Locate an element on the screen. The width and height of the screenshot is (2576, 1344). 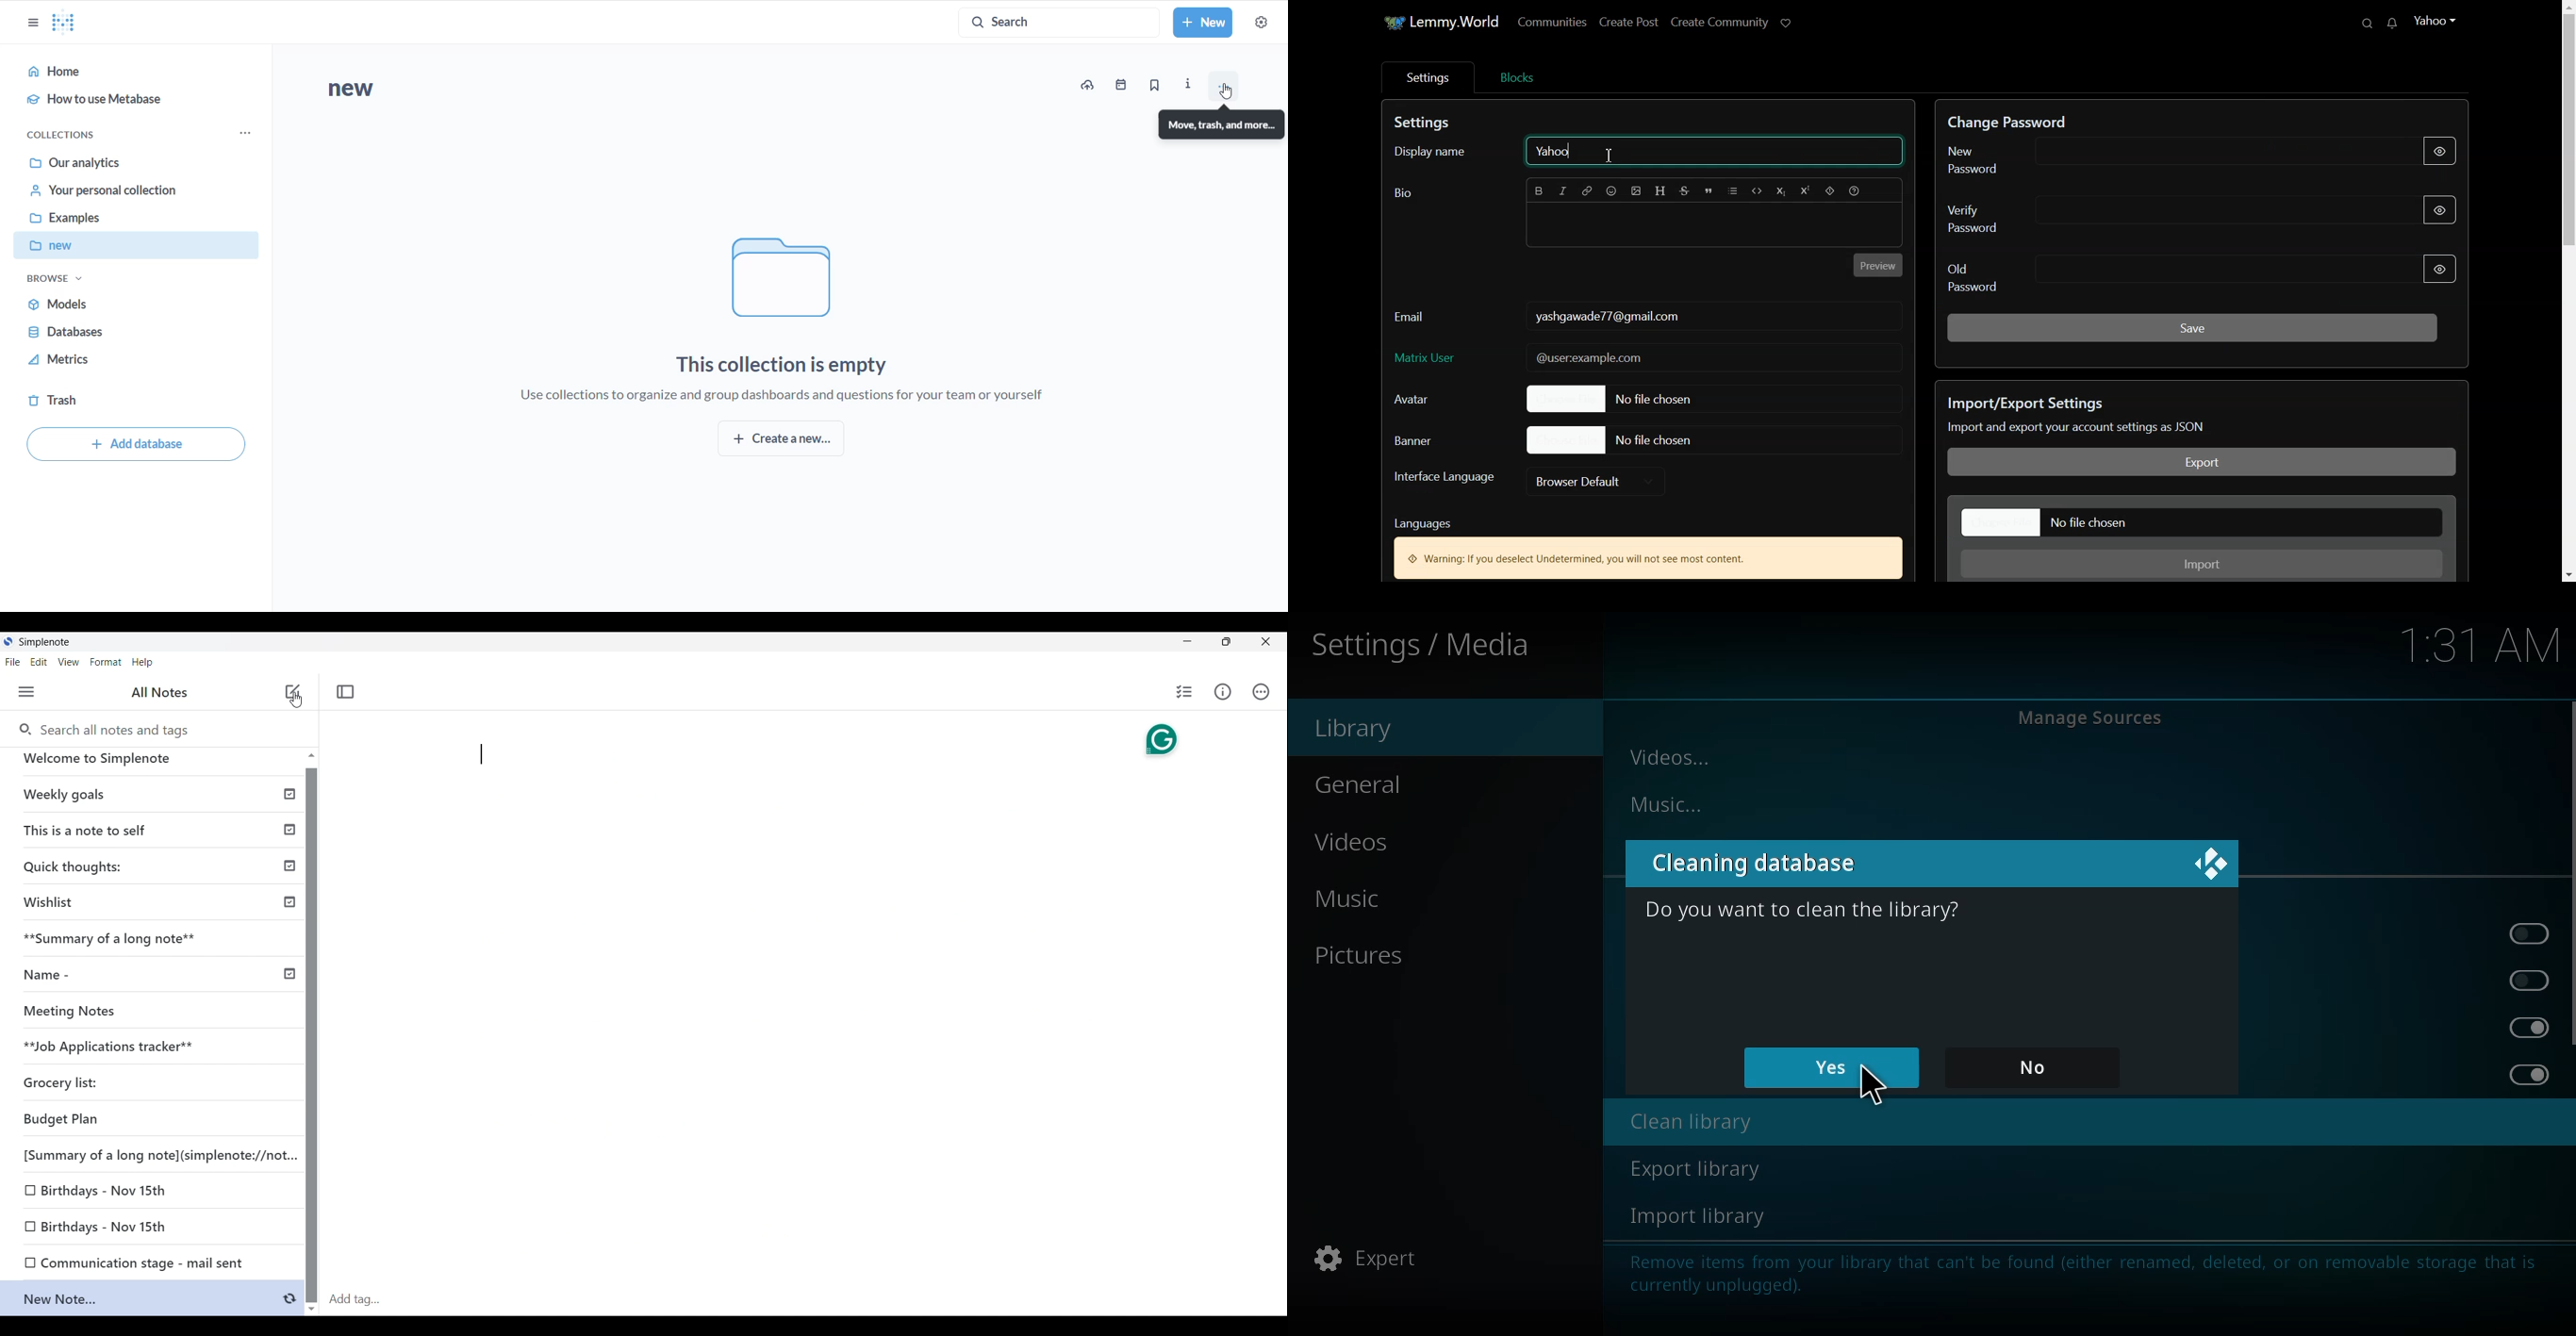
General is located at coordinates (1367, 785).